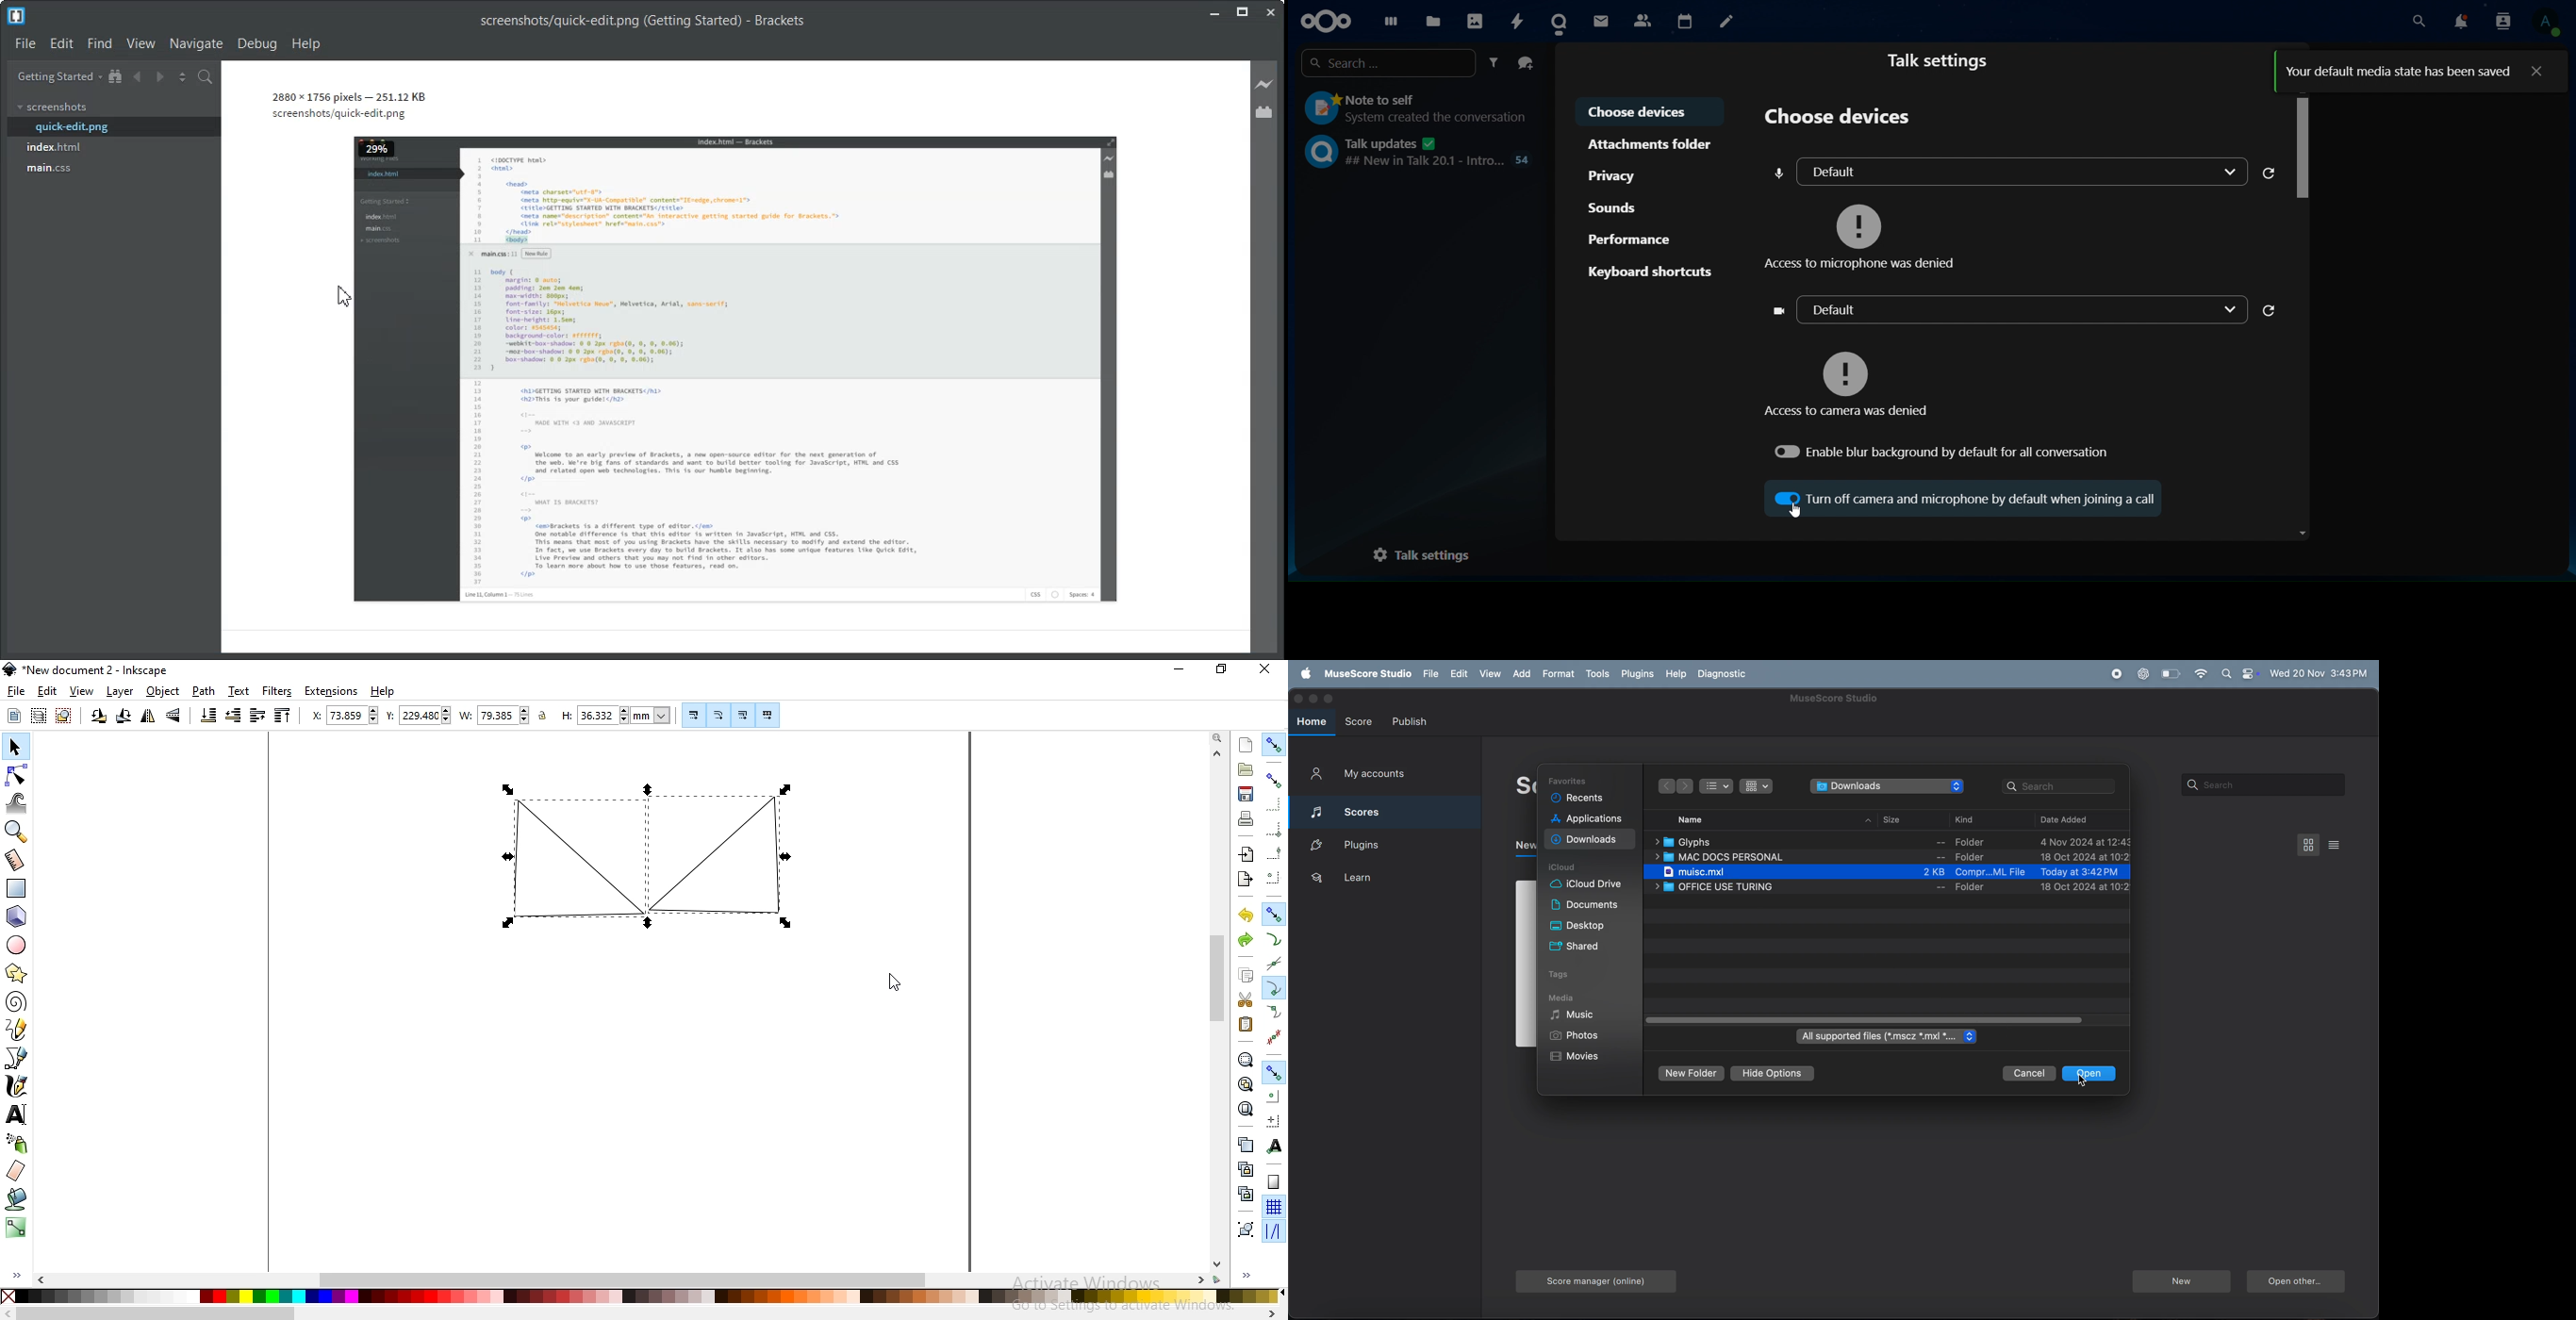  I want to click on mail, so click(1601, 19).